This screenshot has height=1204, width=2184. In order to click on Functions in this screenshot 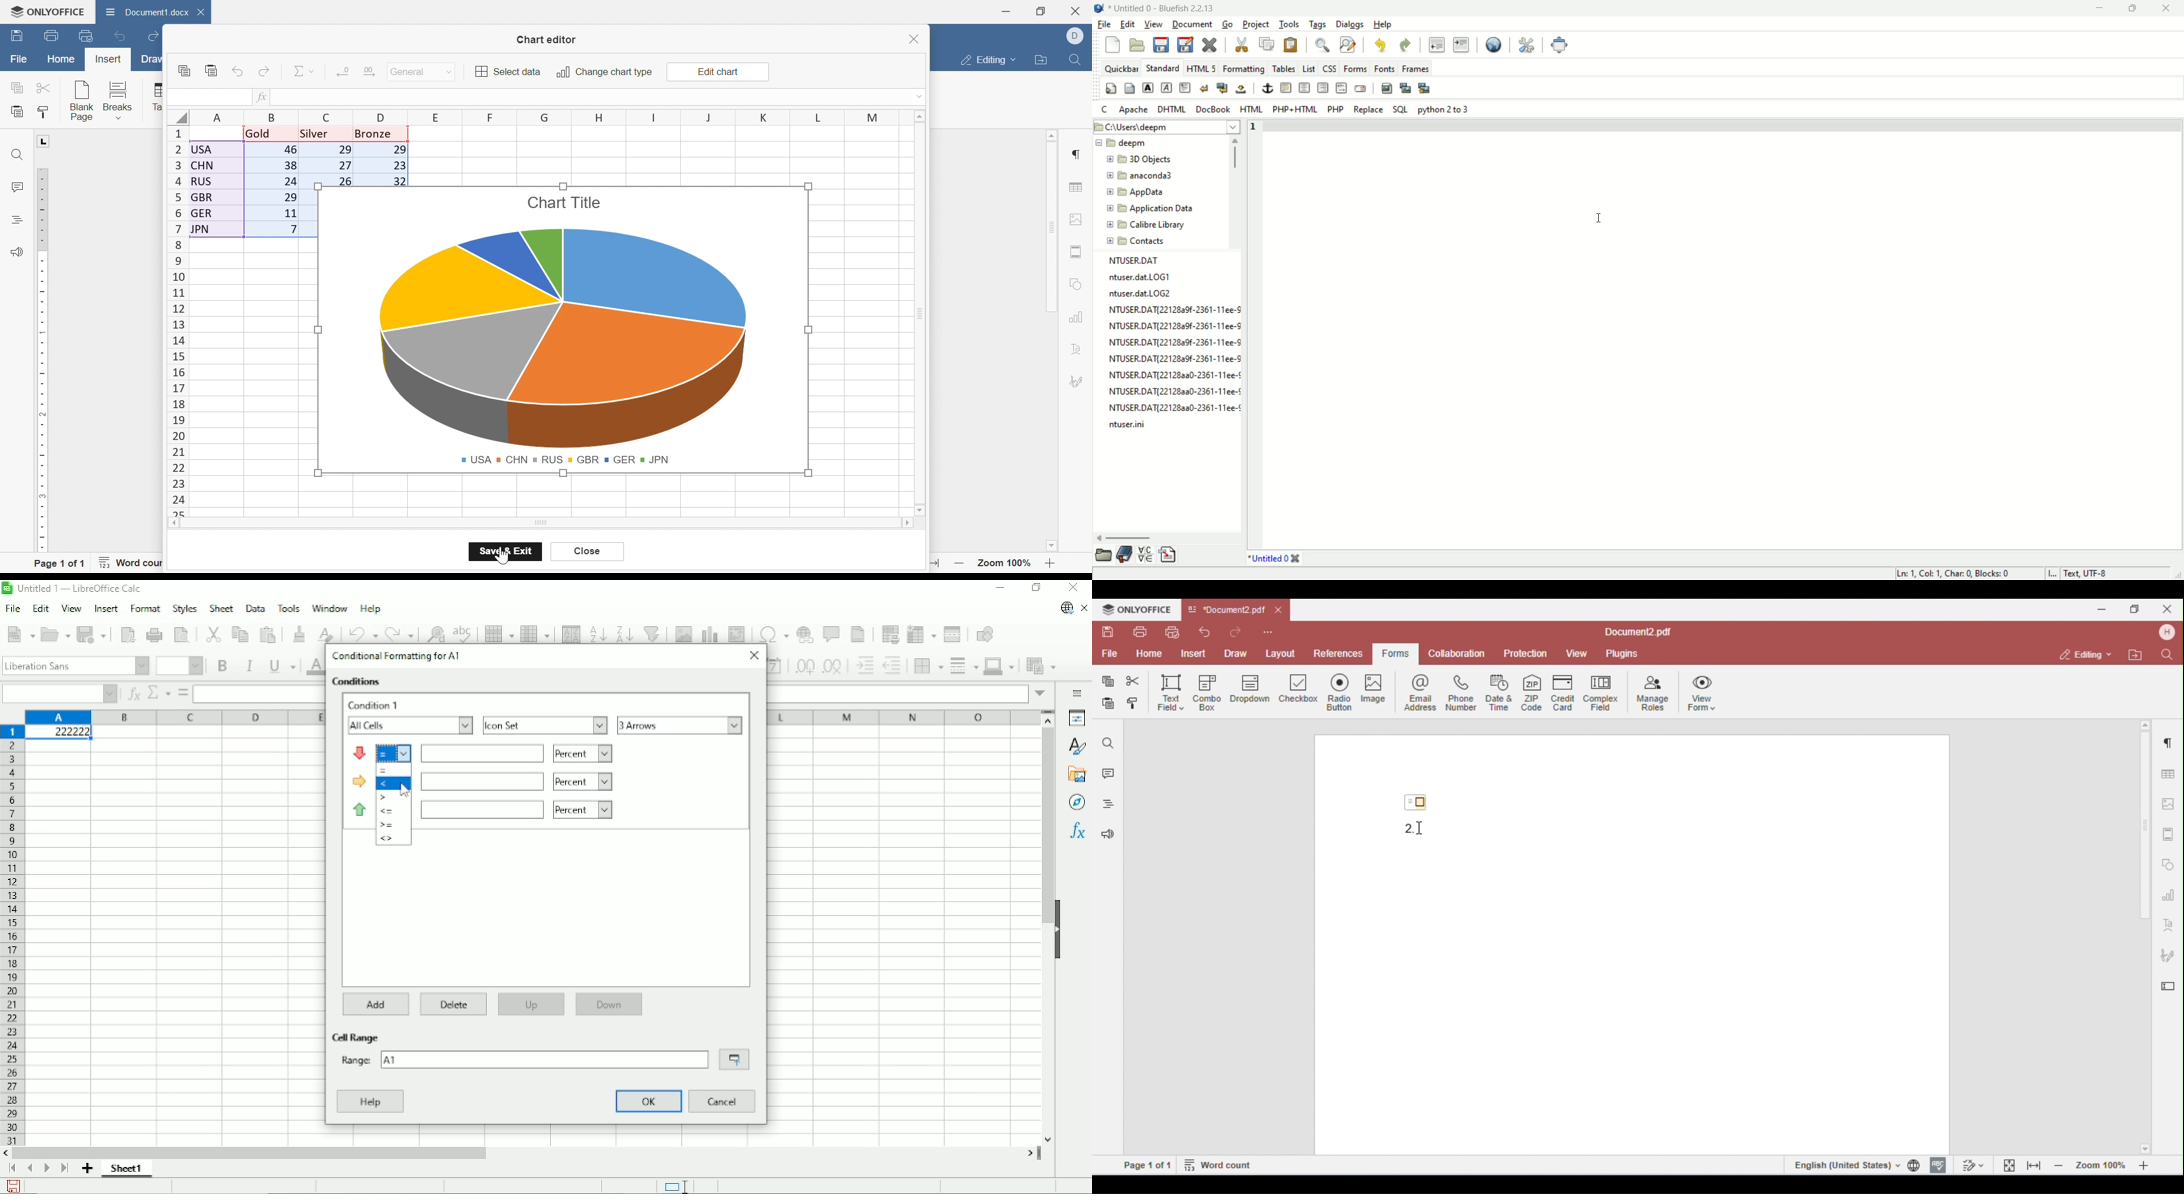, I will do `click(1077, 832)`.